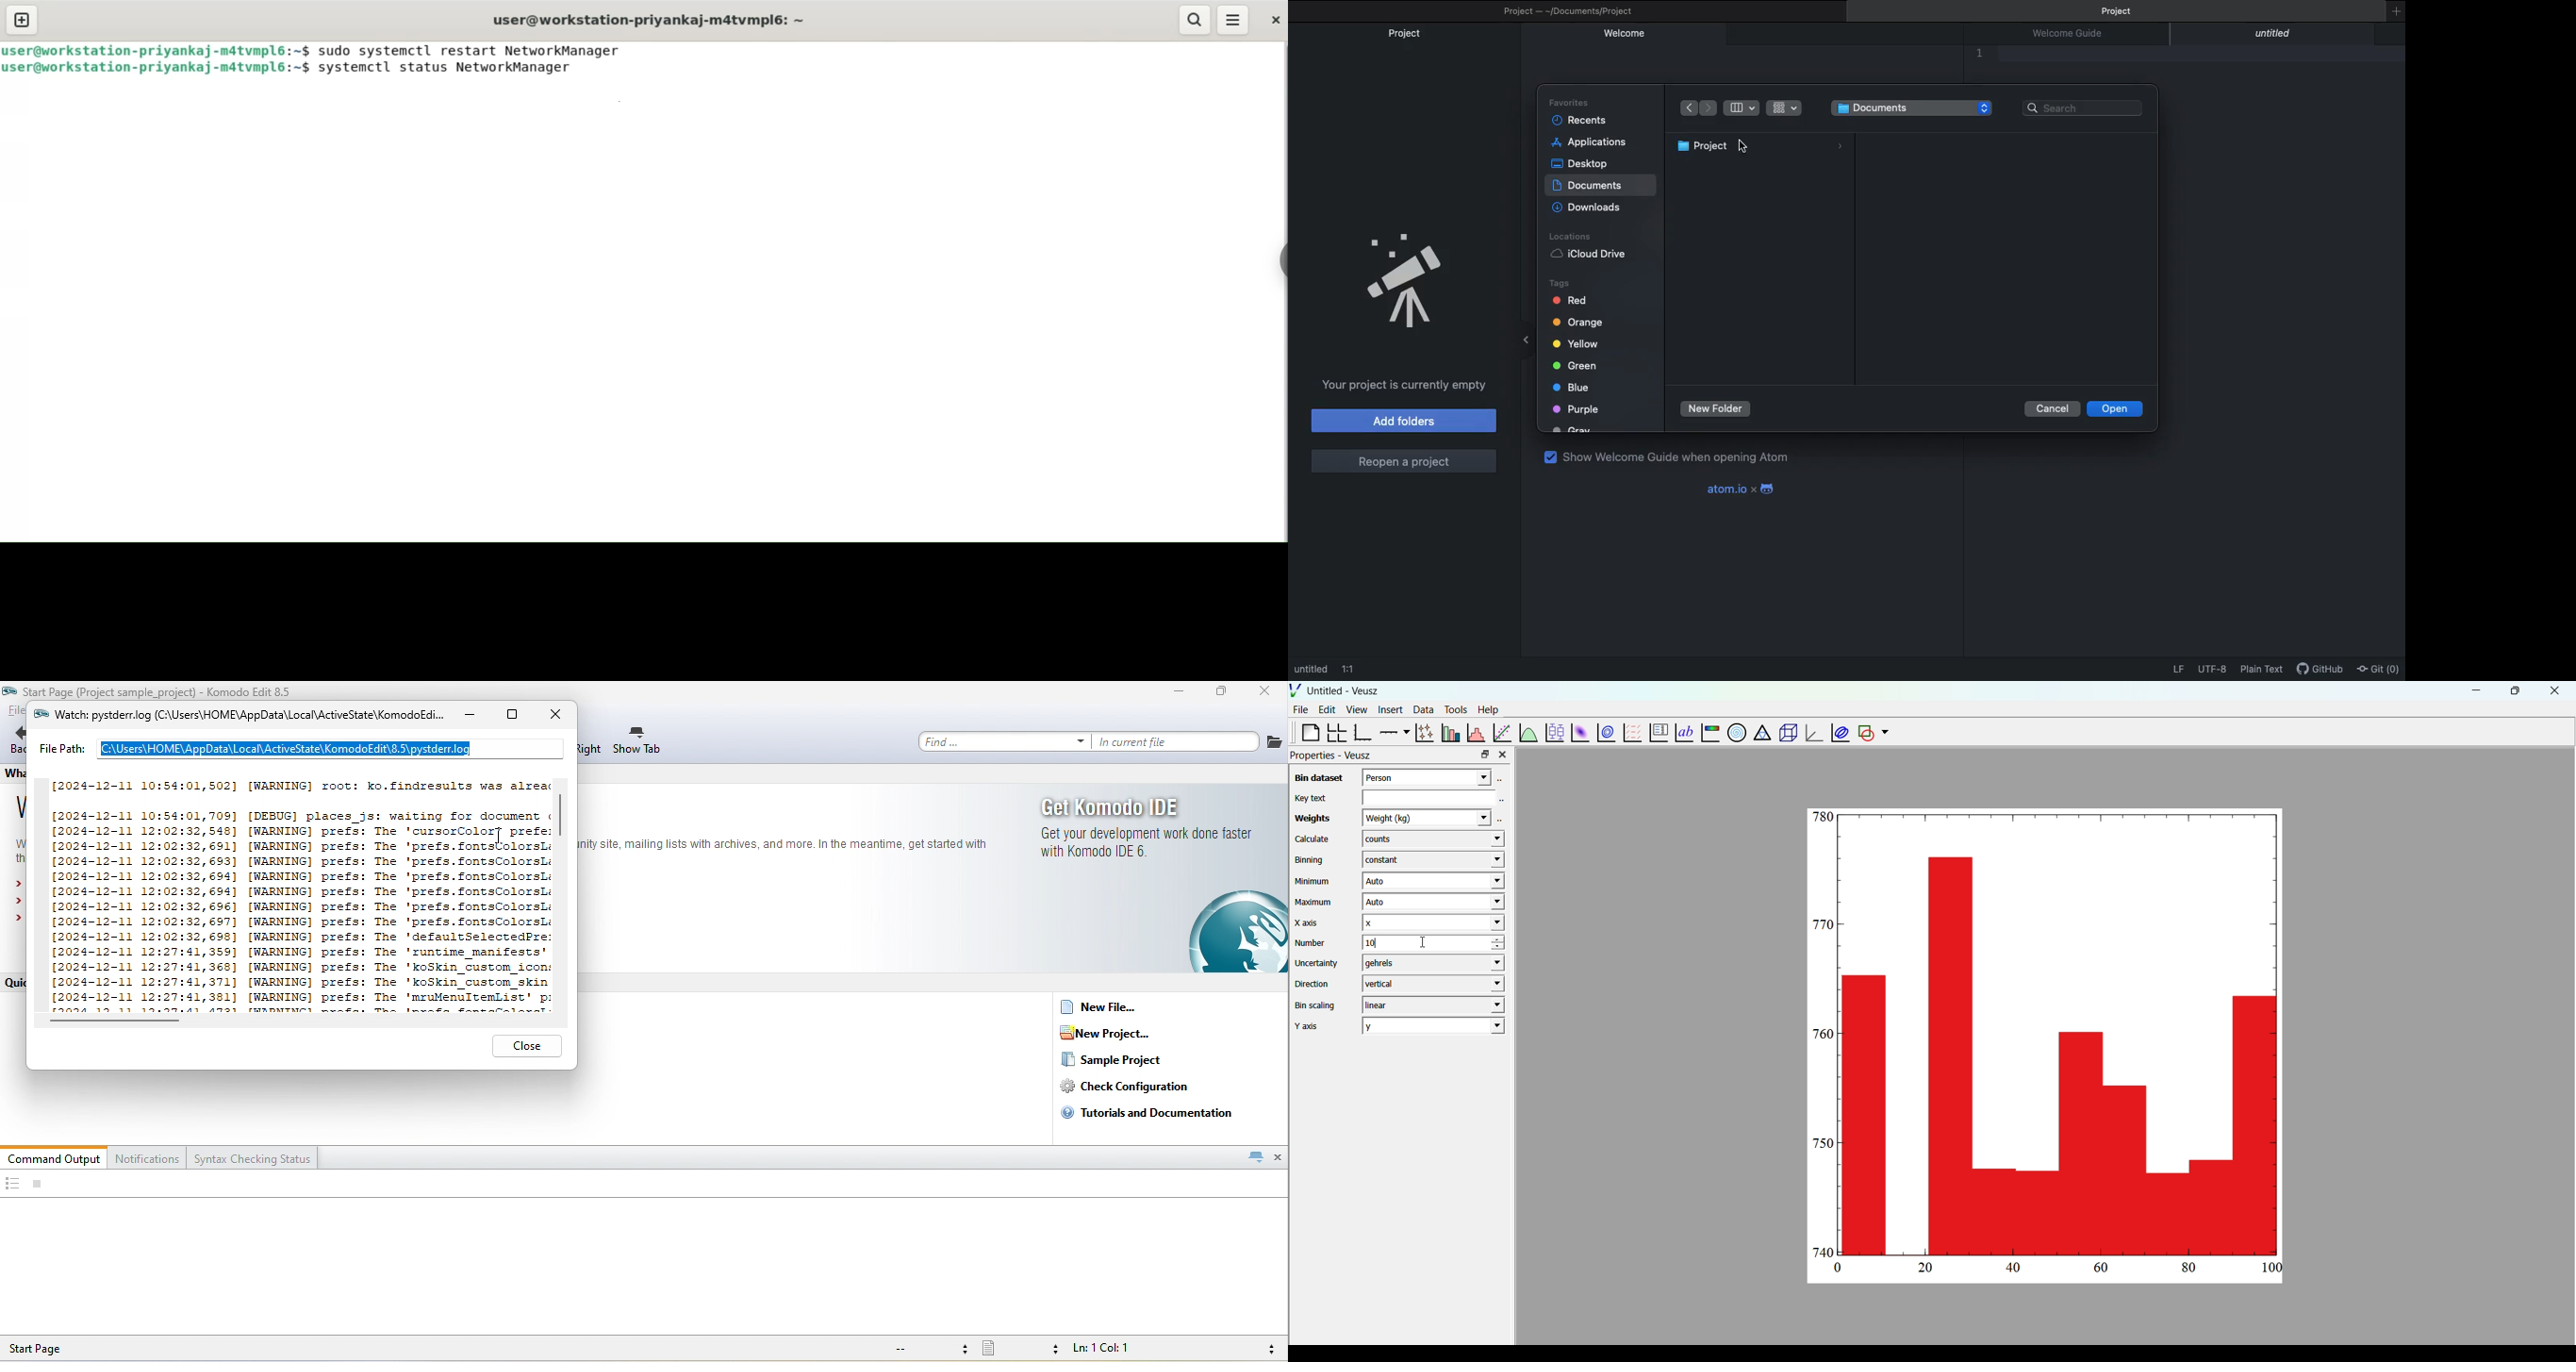 This screenshot has height=1372, width=2576. What do you see at coordinates (1408, 34) in the screenshot?
I see `Project` at bounding box center [1408, 34].